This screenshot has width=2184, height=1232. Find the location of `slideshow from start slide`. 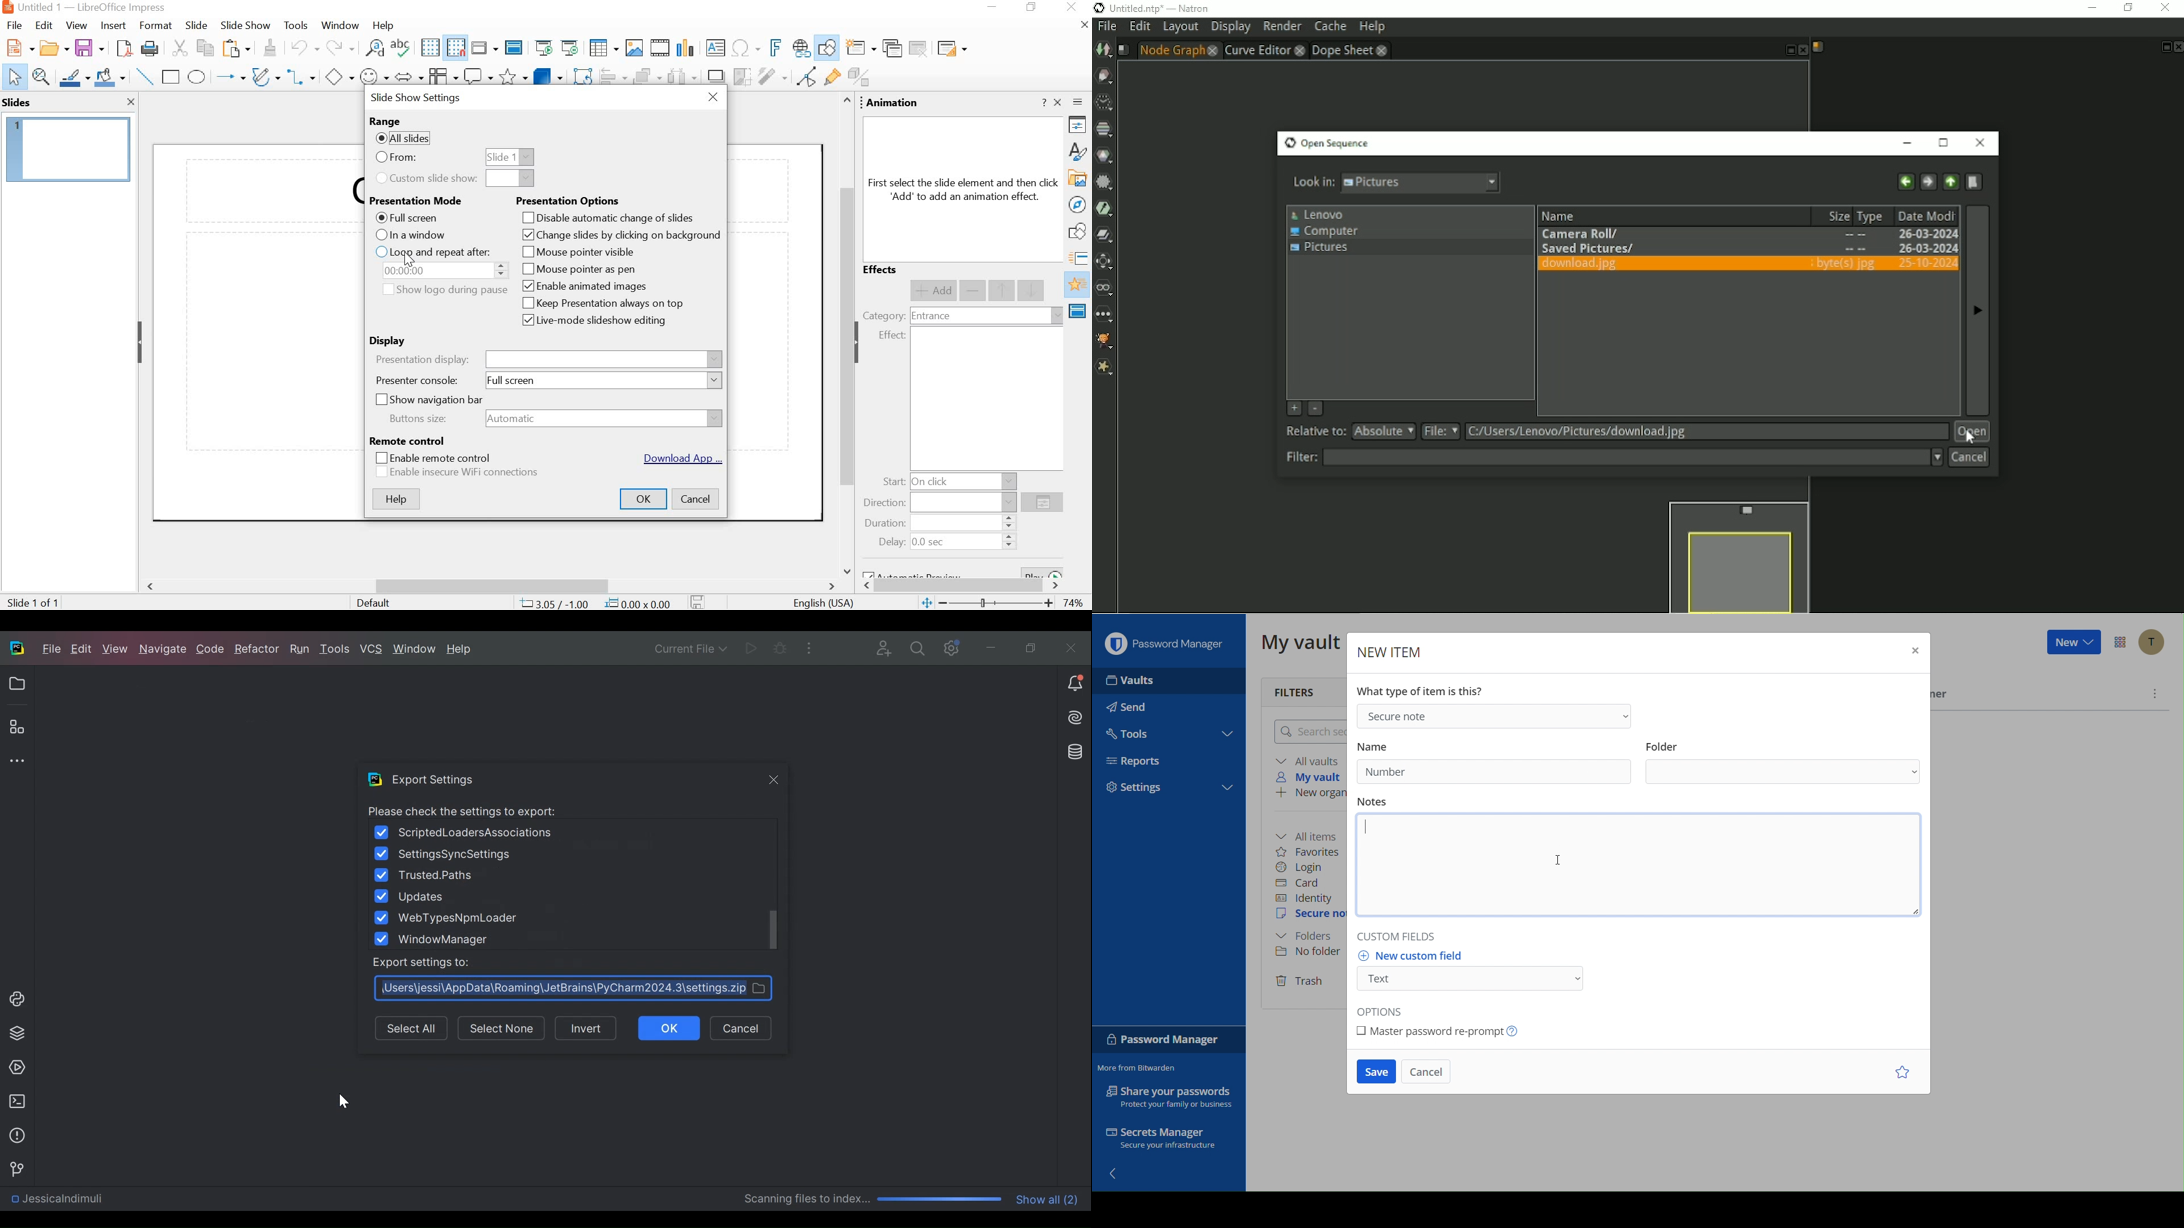

slideshow from start slide is located at coordinates (544, 49).